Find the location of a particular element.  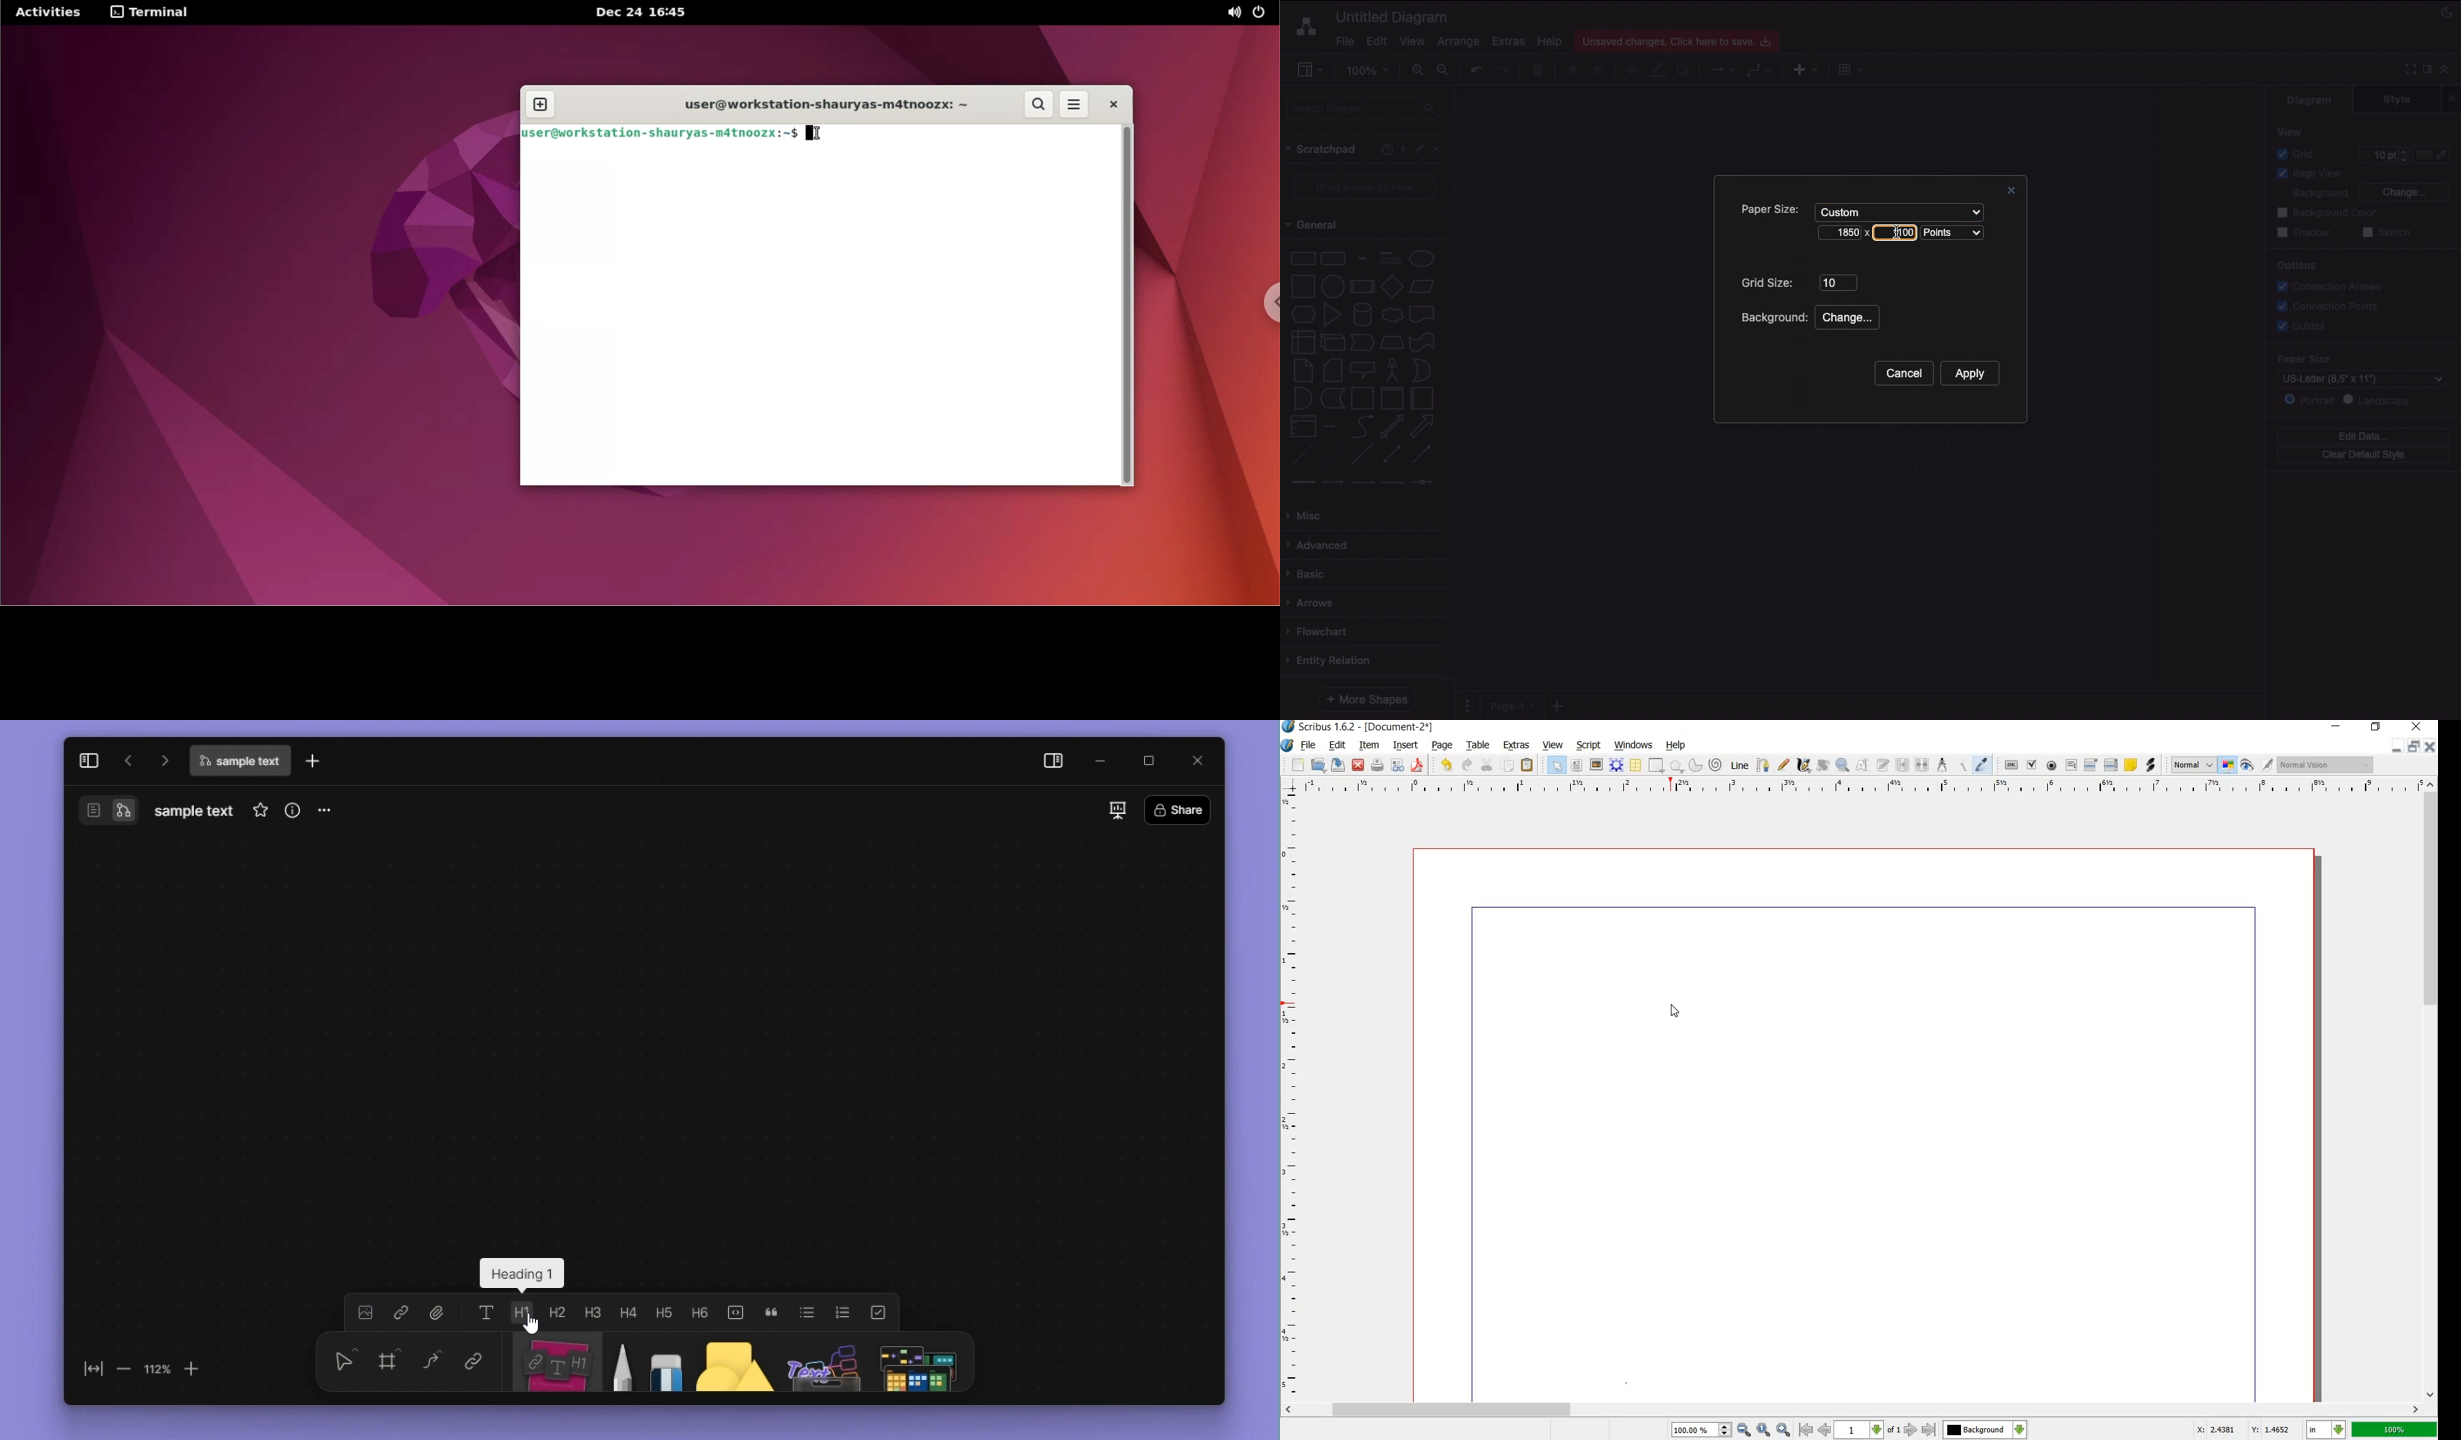

SELECT is located at coordinates (1557, 766).